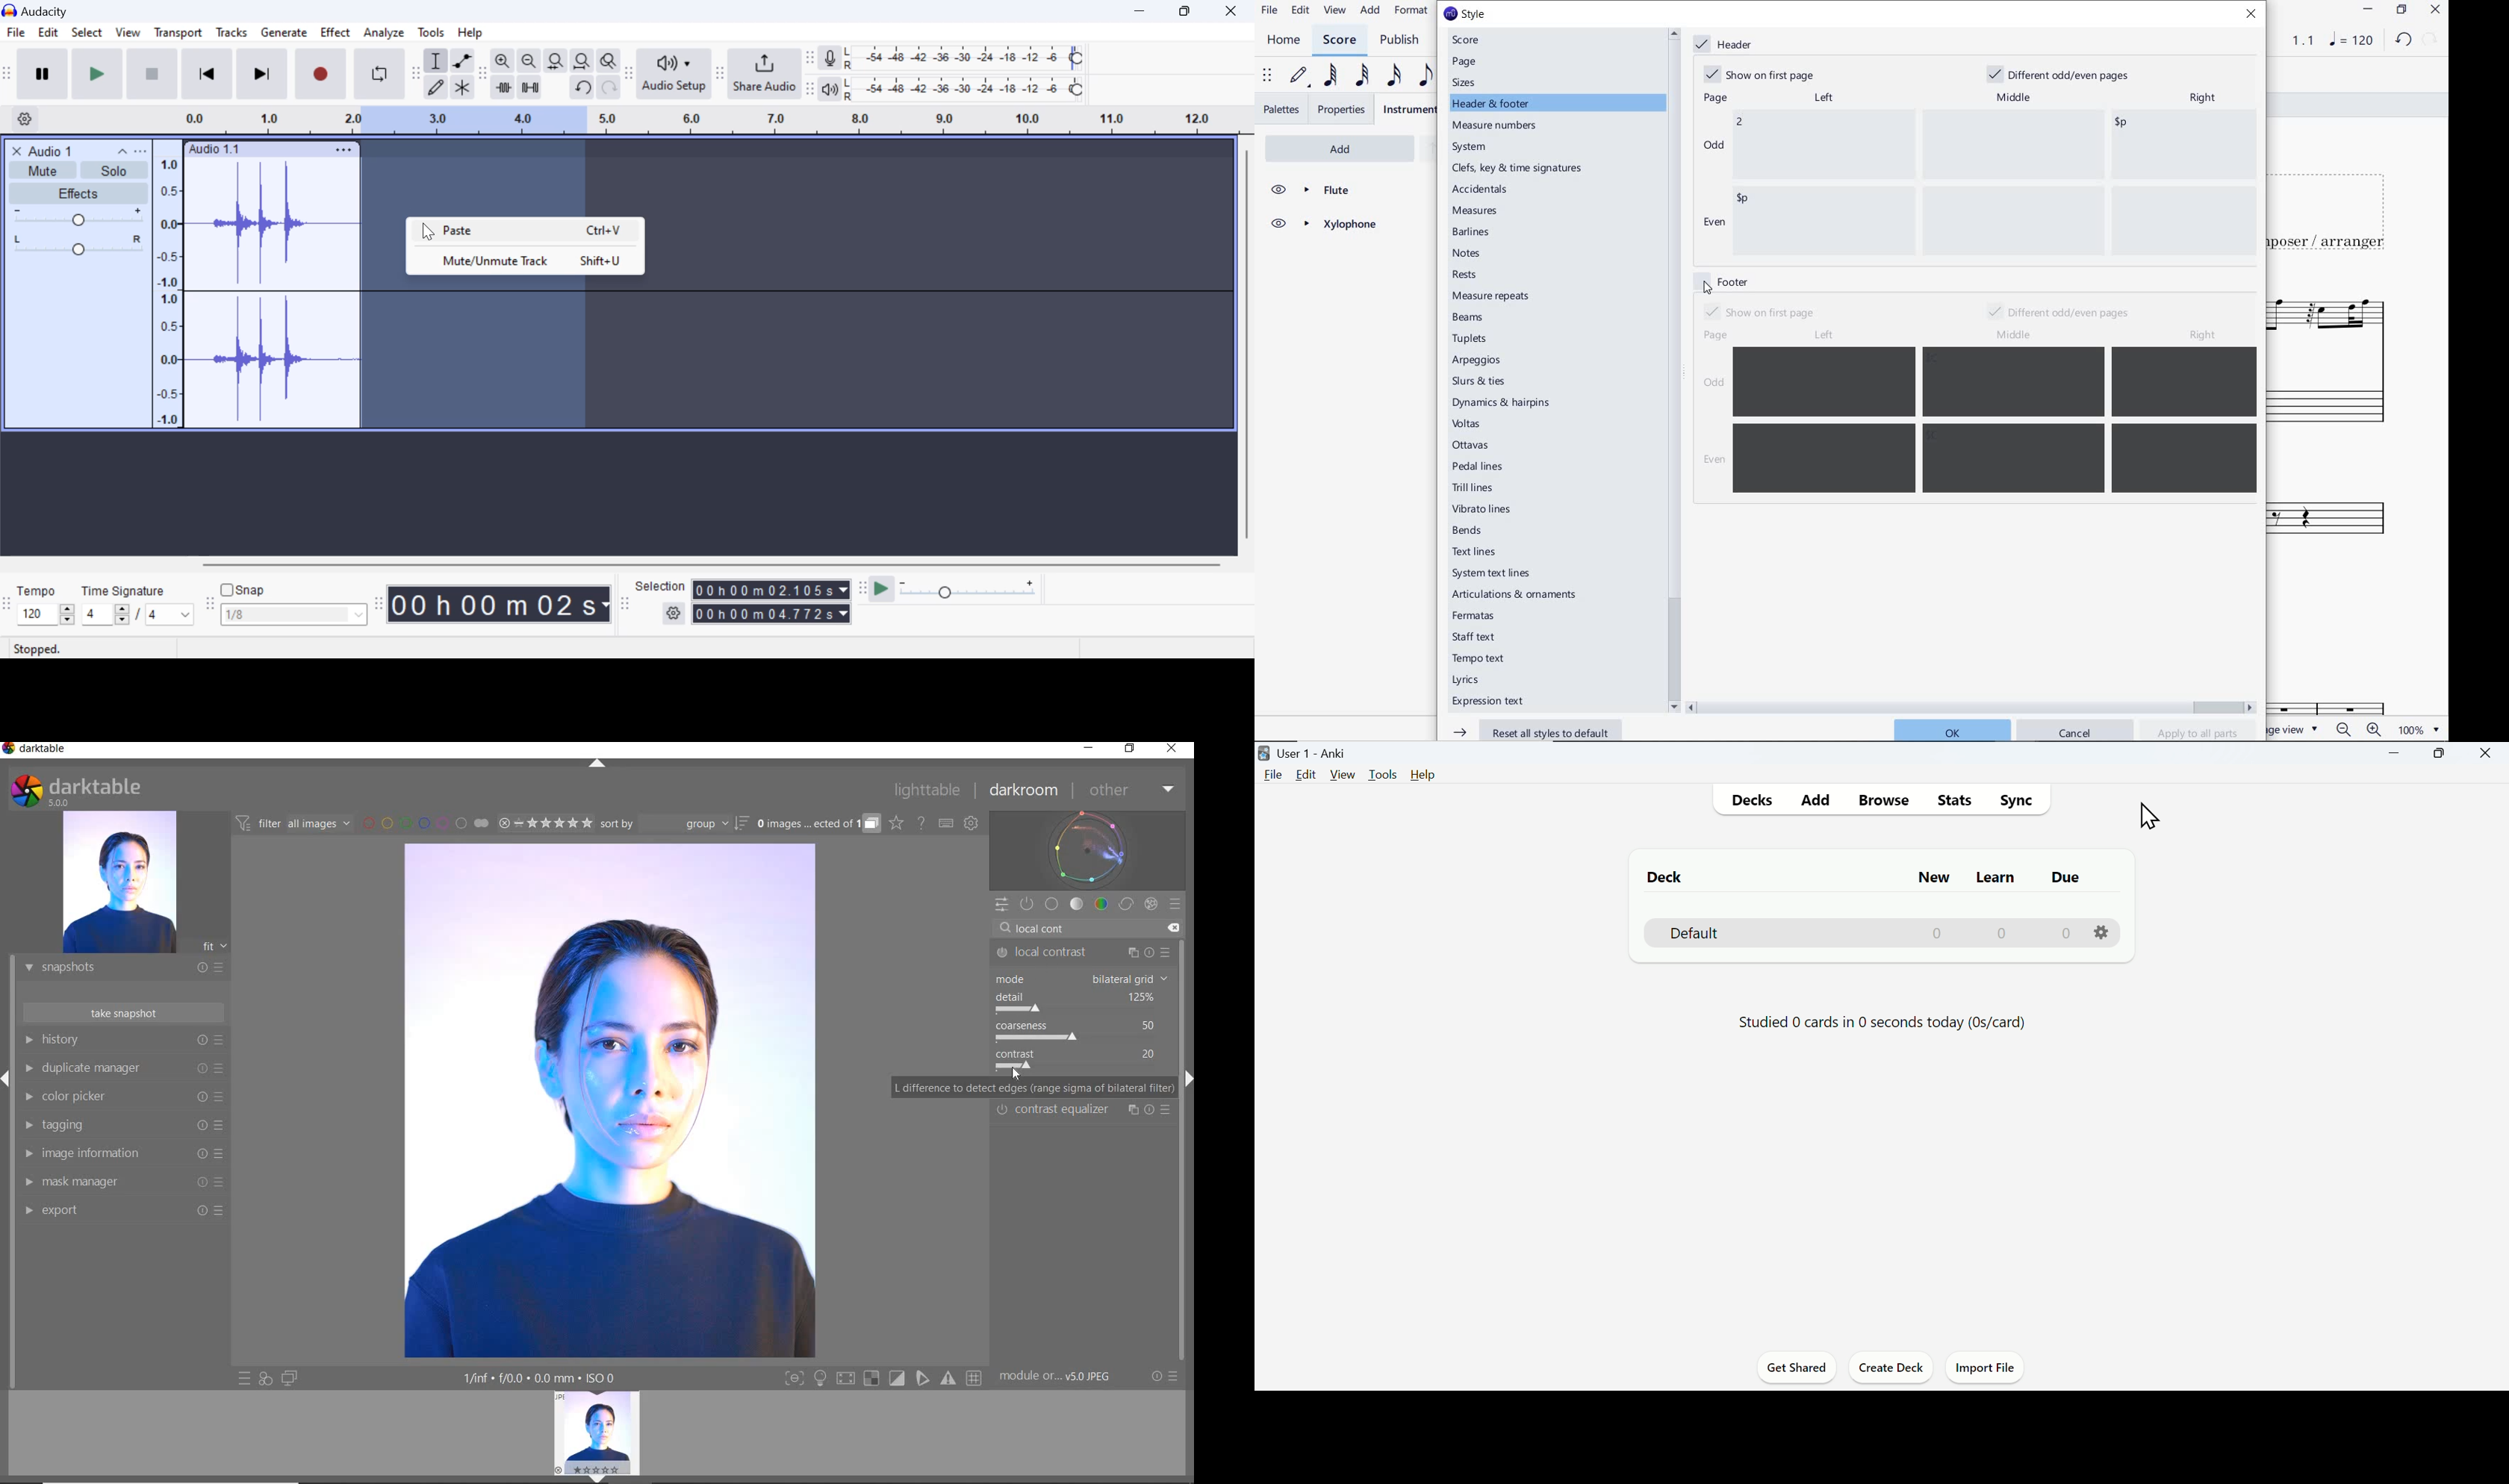 This screenshot has height=1484, width=2520. I want to click on Due, so click(2065, 877).